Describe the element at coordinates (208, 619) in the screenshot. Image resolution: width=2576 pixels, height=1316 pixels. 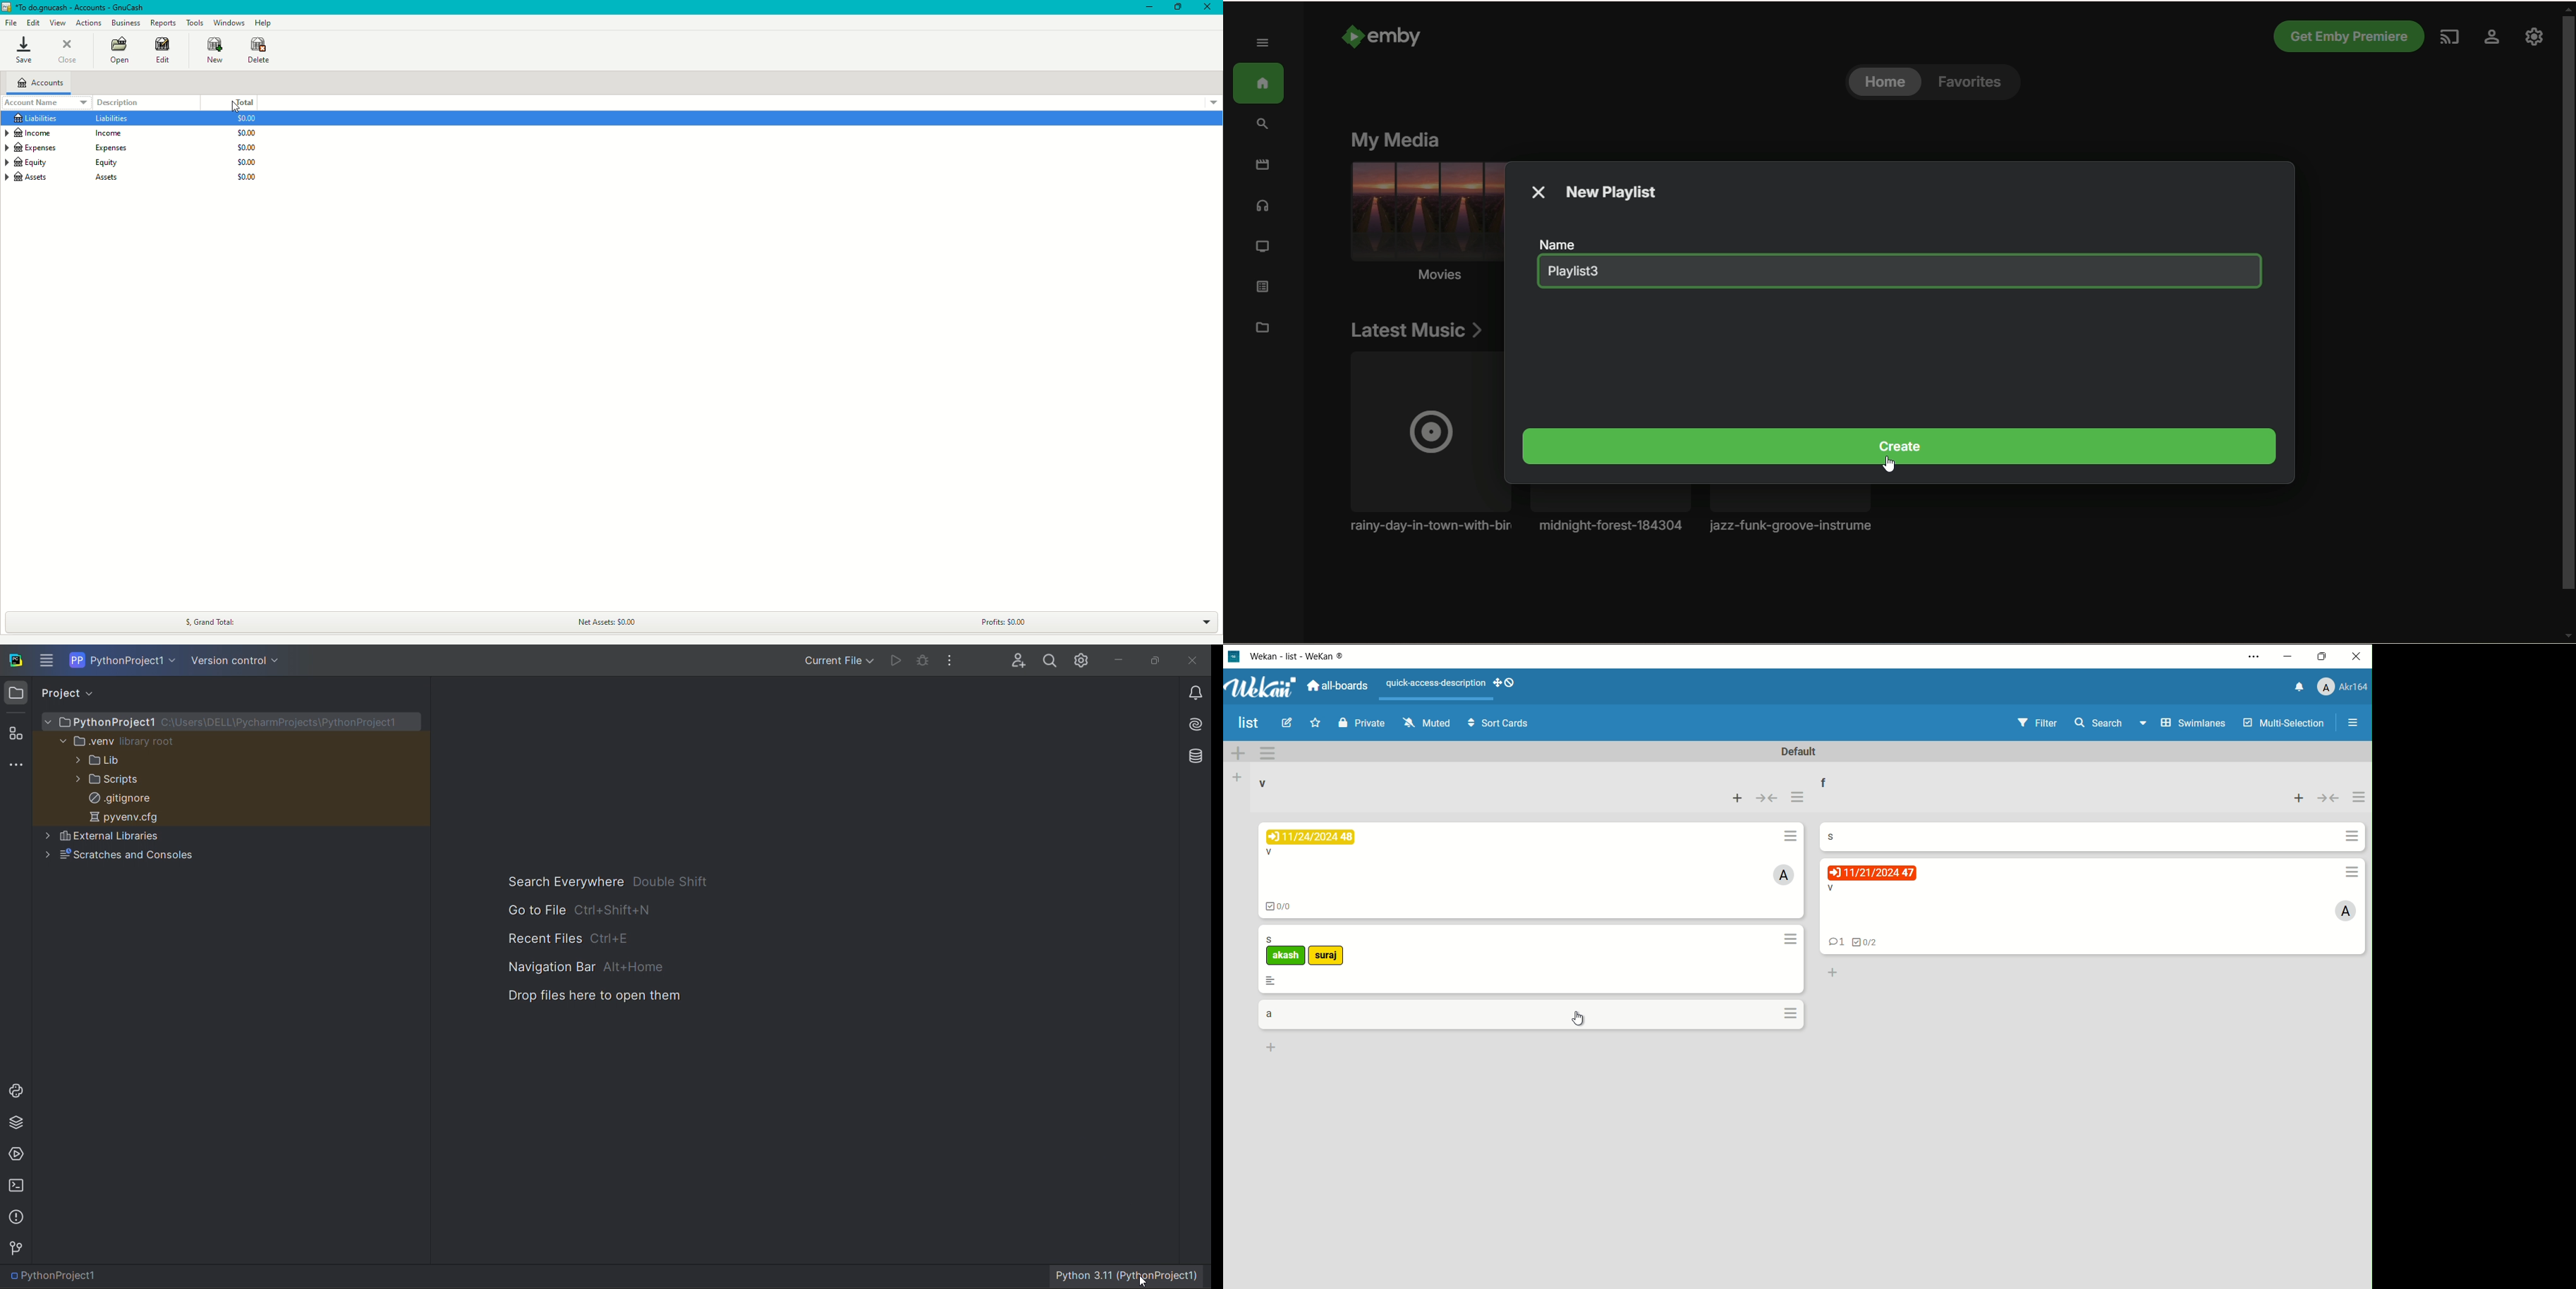
I see `Grand Total` at that location.